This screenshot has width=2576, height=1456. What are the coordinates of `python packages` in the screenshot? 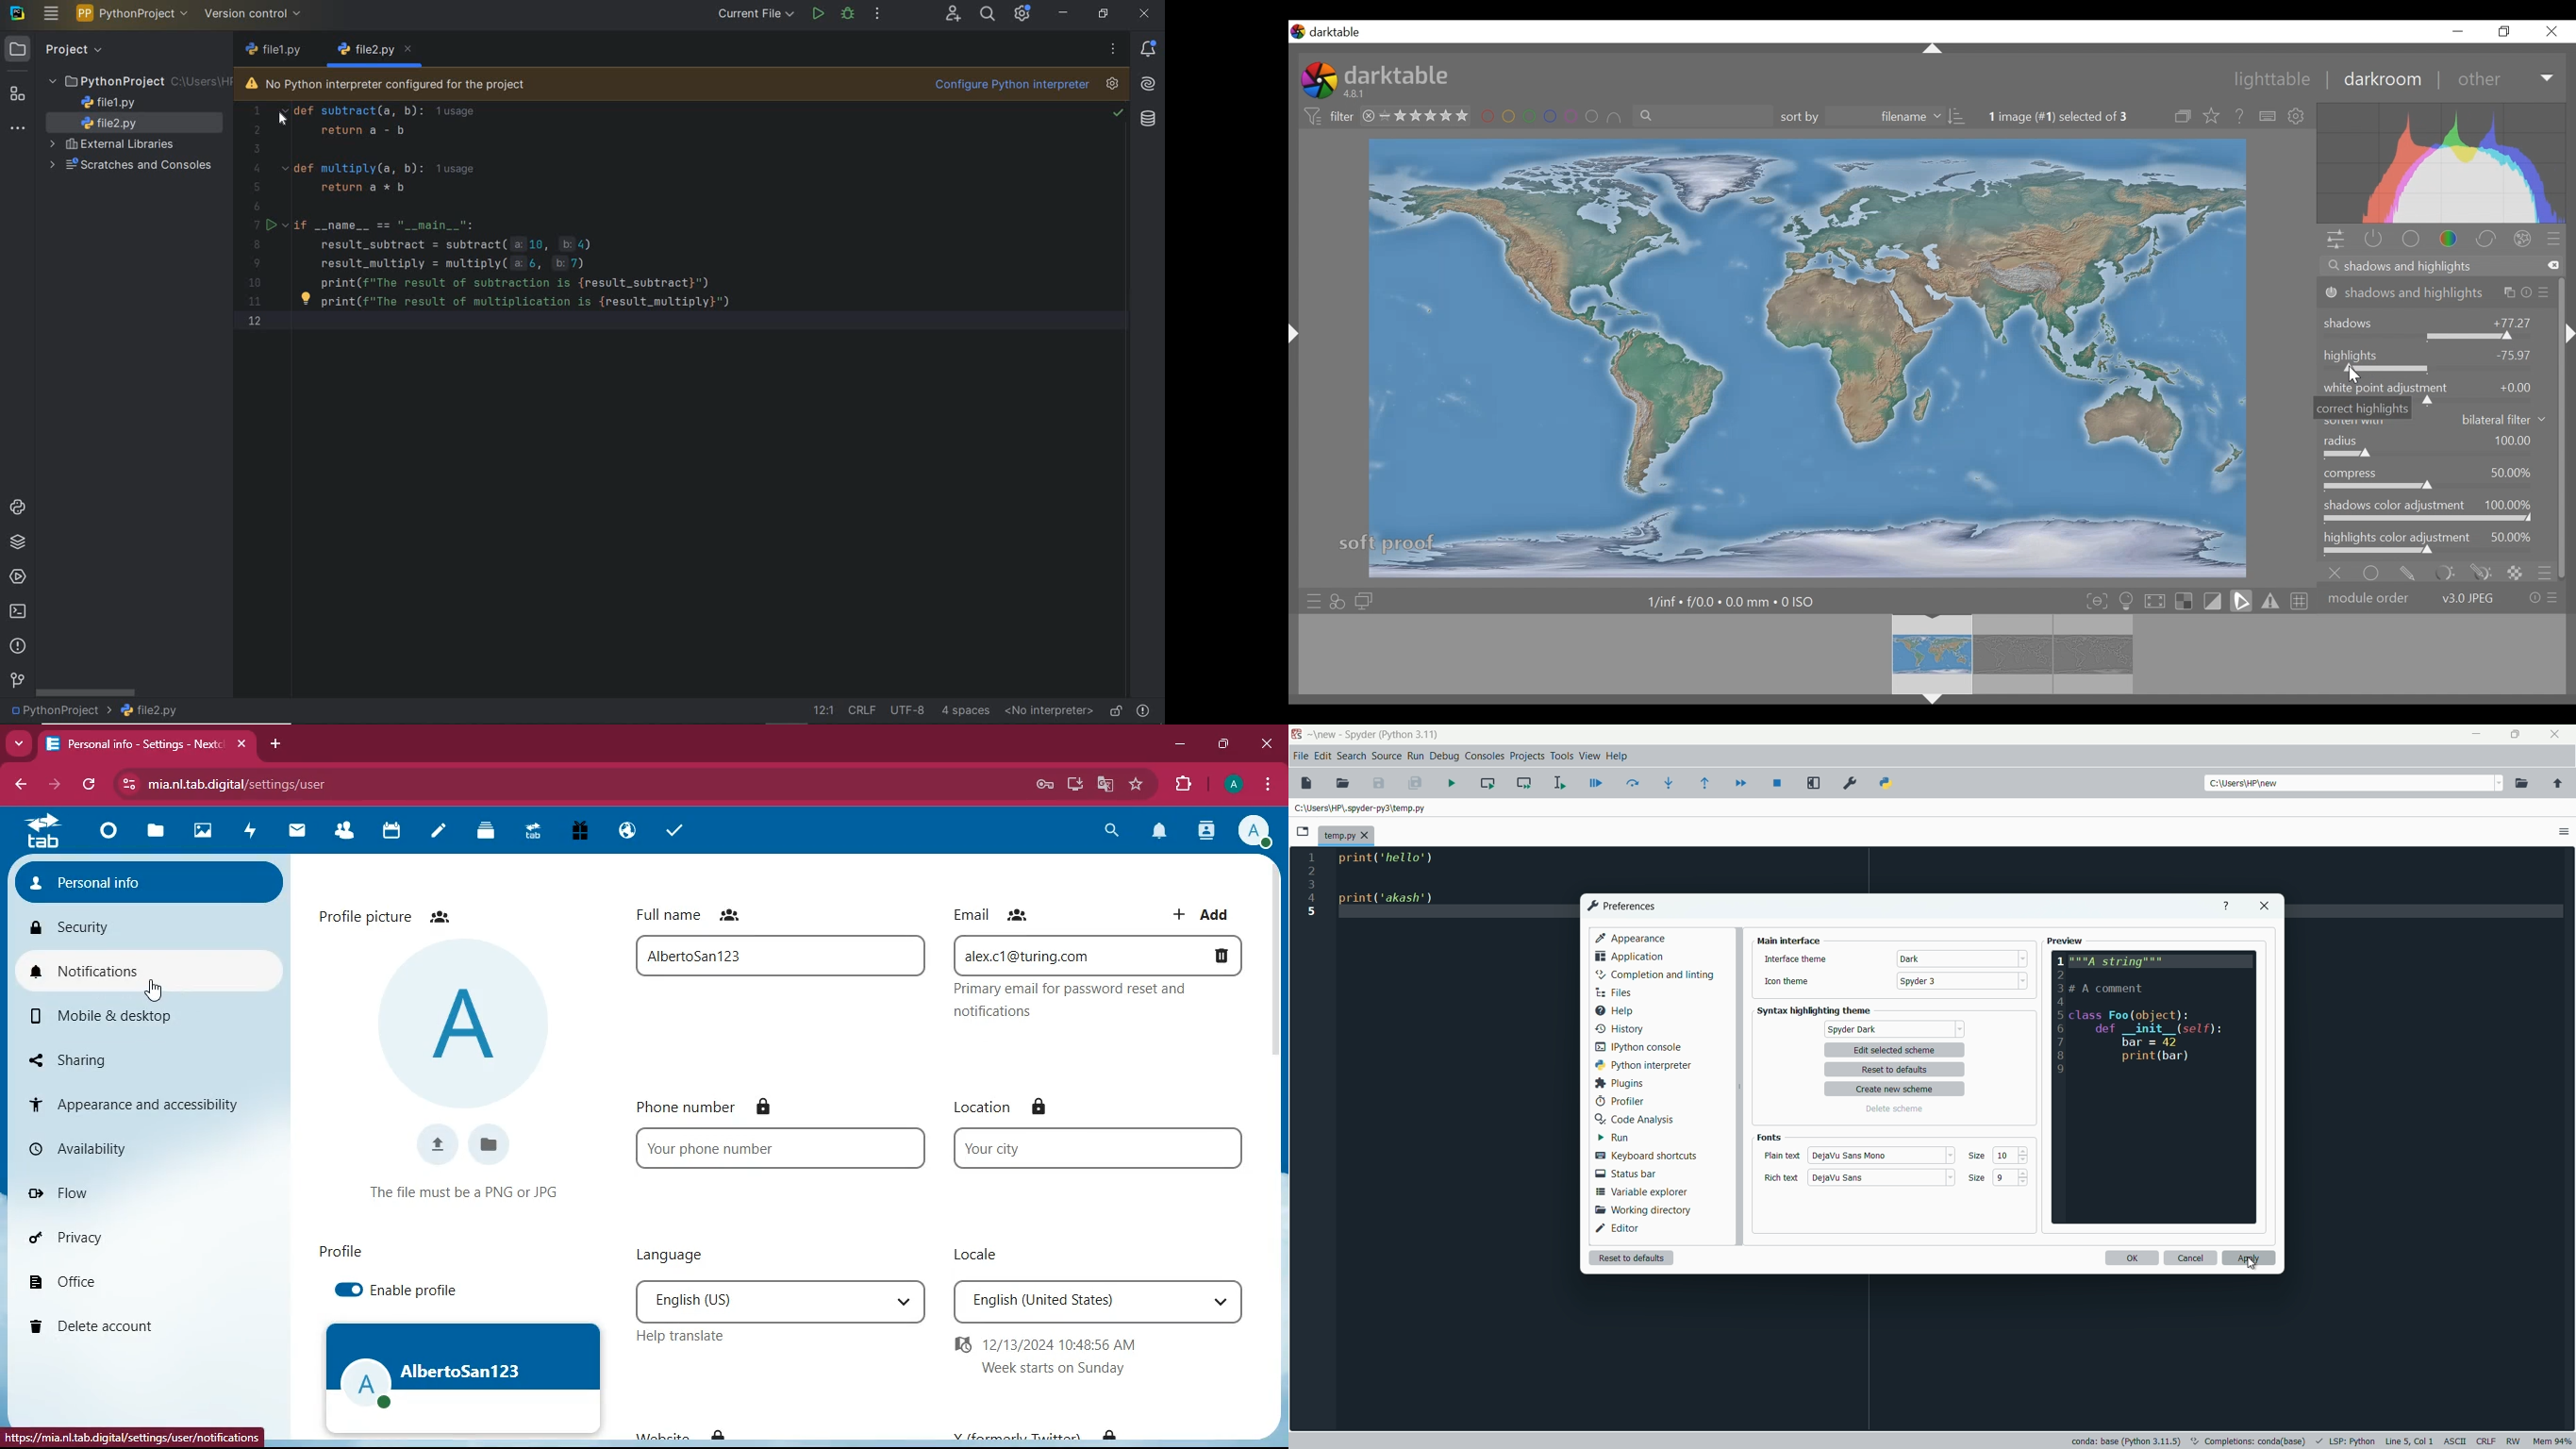 It's located at (19, 543).